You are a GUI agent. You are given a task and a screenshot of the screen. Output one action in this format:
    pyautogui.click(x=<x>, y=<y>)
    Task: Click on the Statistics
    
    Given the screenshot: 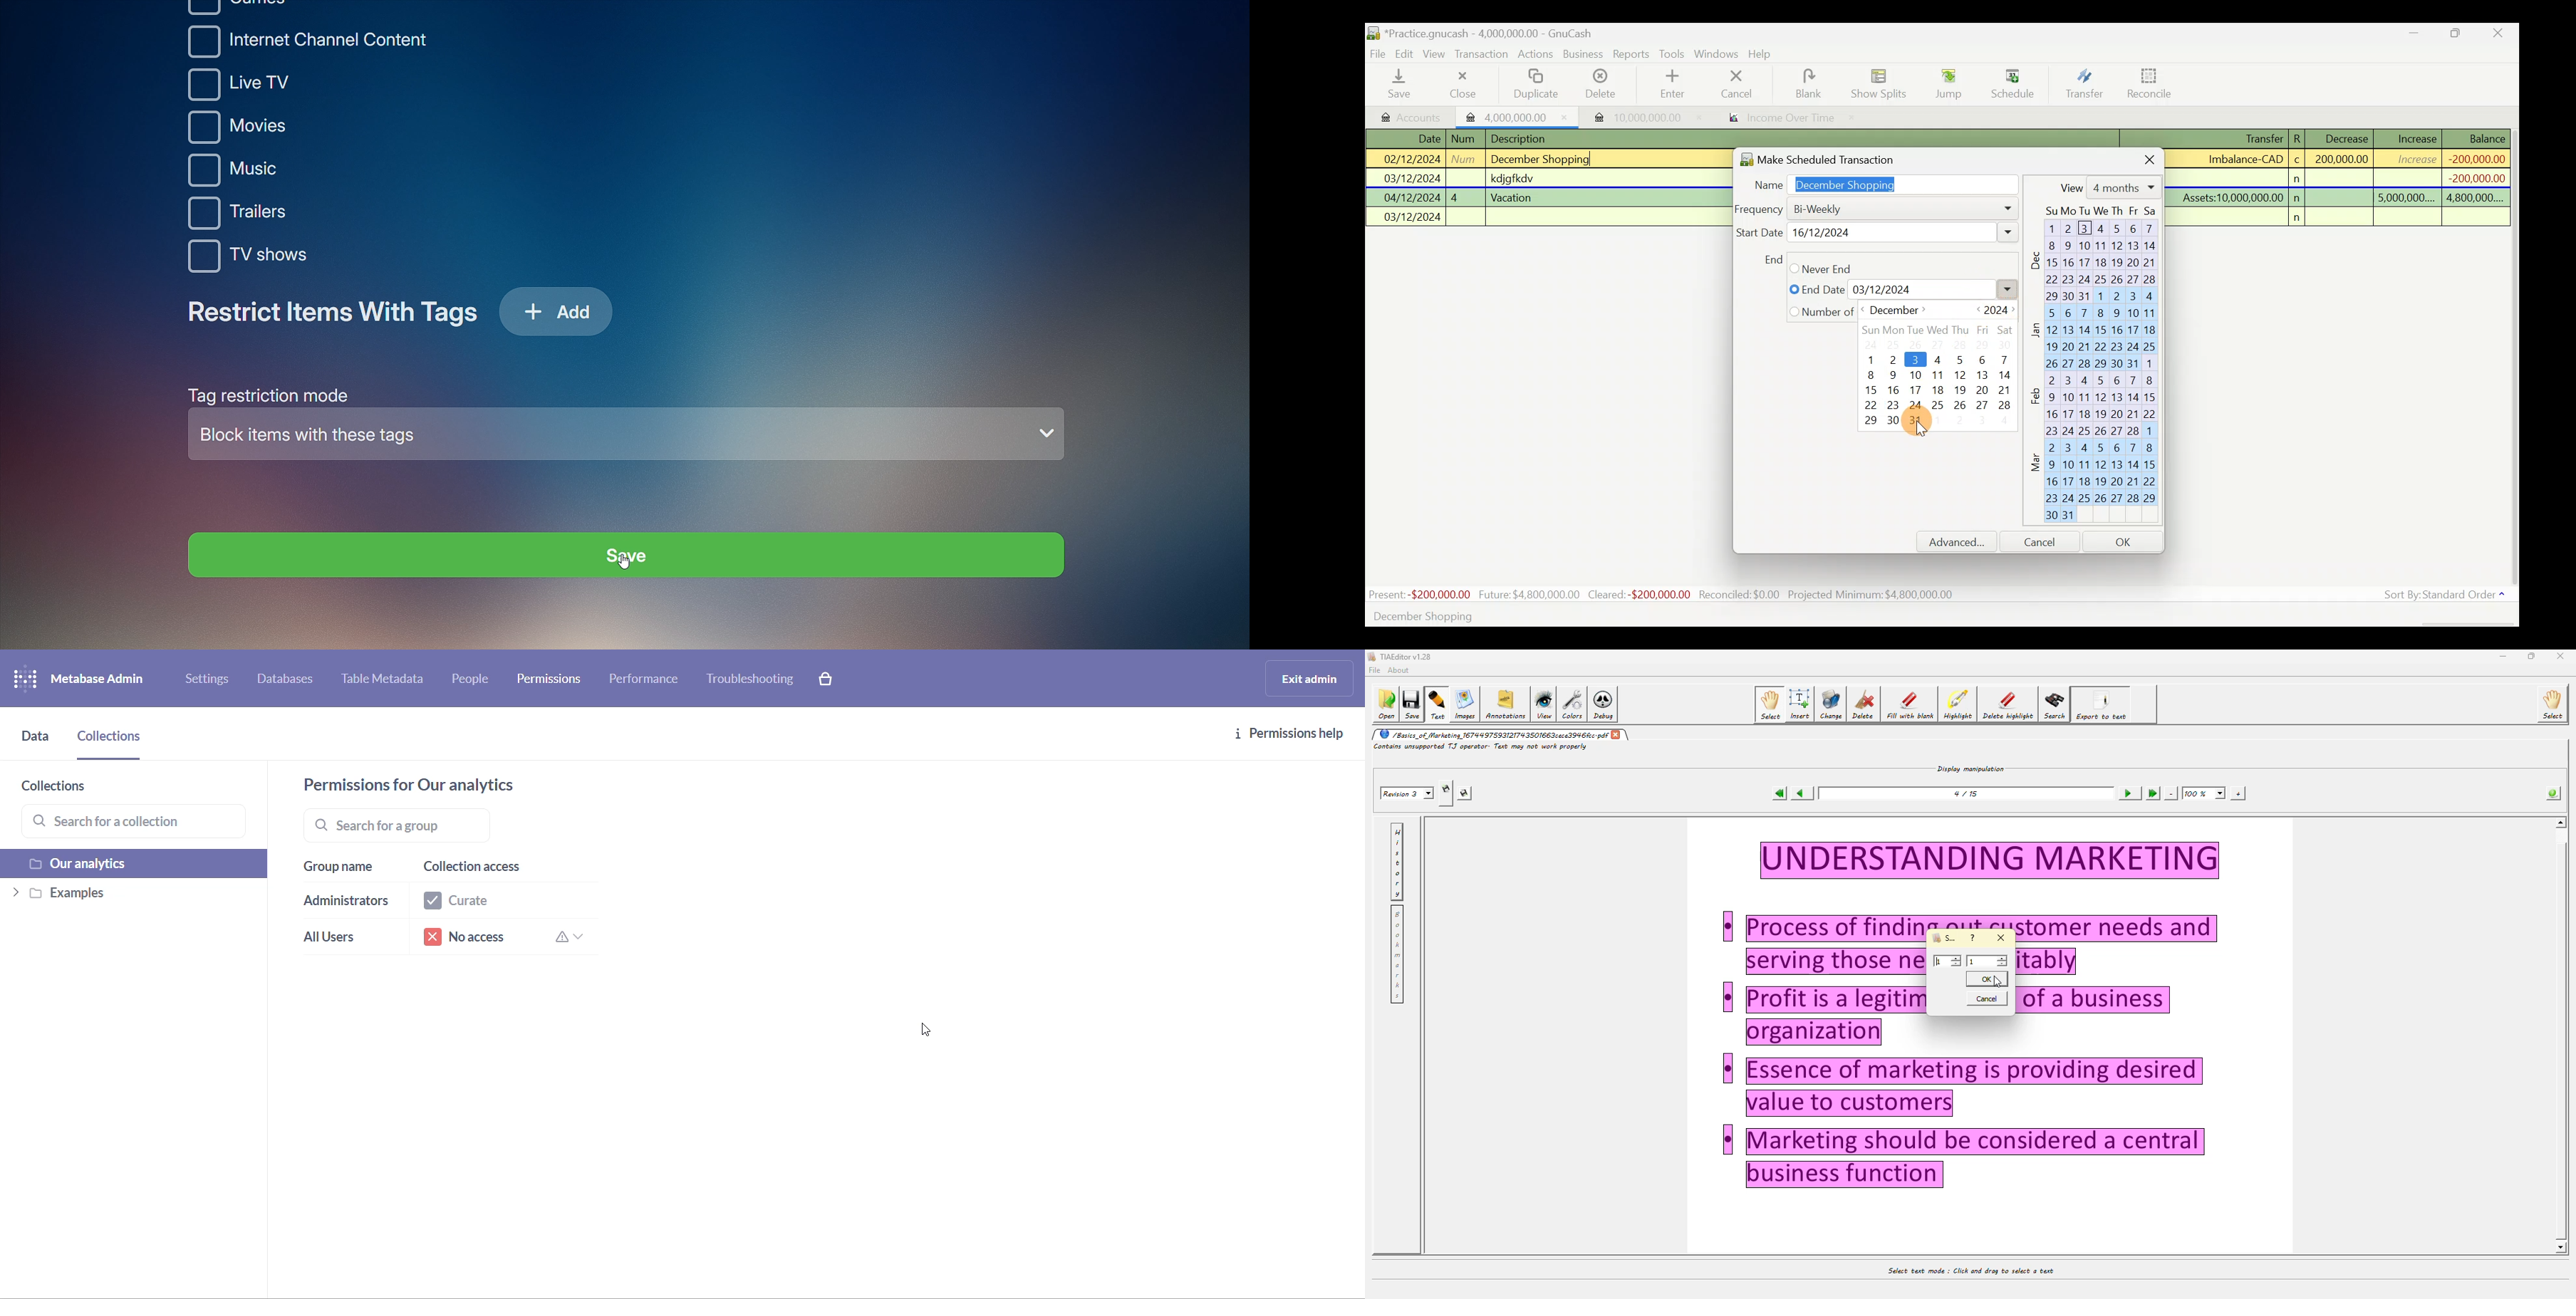 What is the action you would take?
    pyautogui.click(x=1663, y=595)
    